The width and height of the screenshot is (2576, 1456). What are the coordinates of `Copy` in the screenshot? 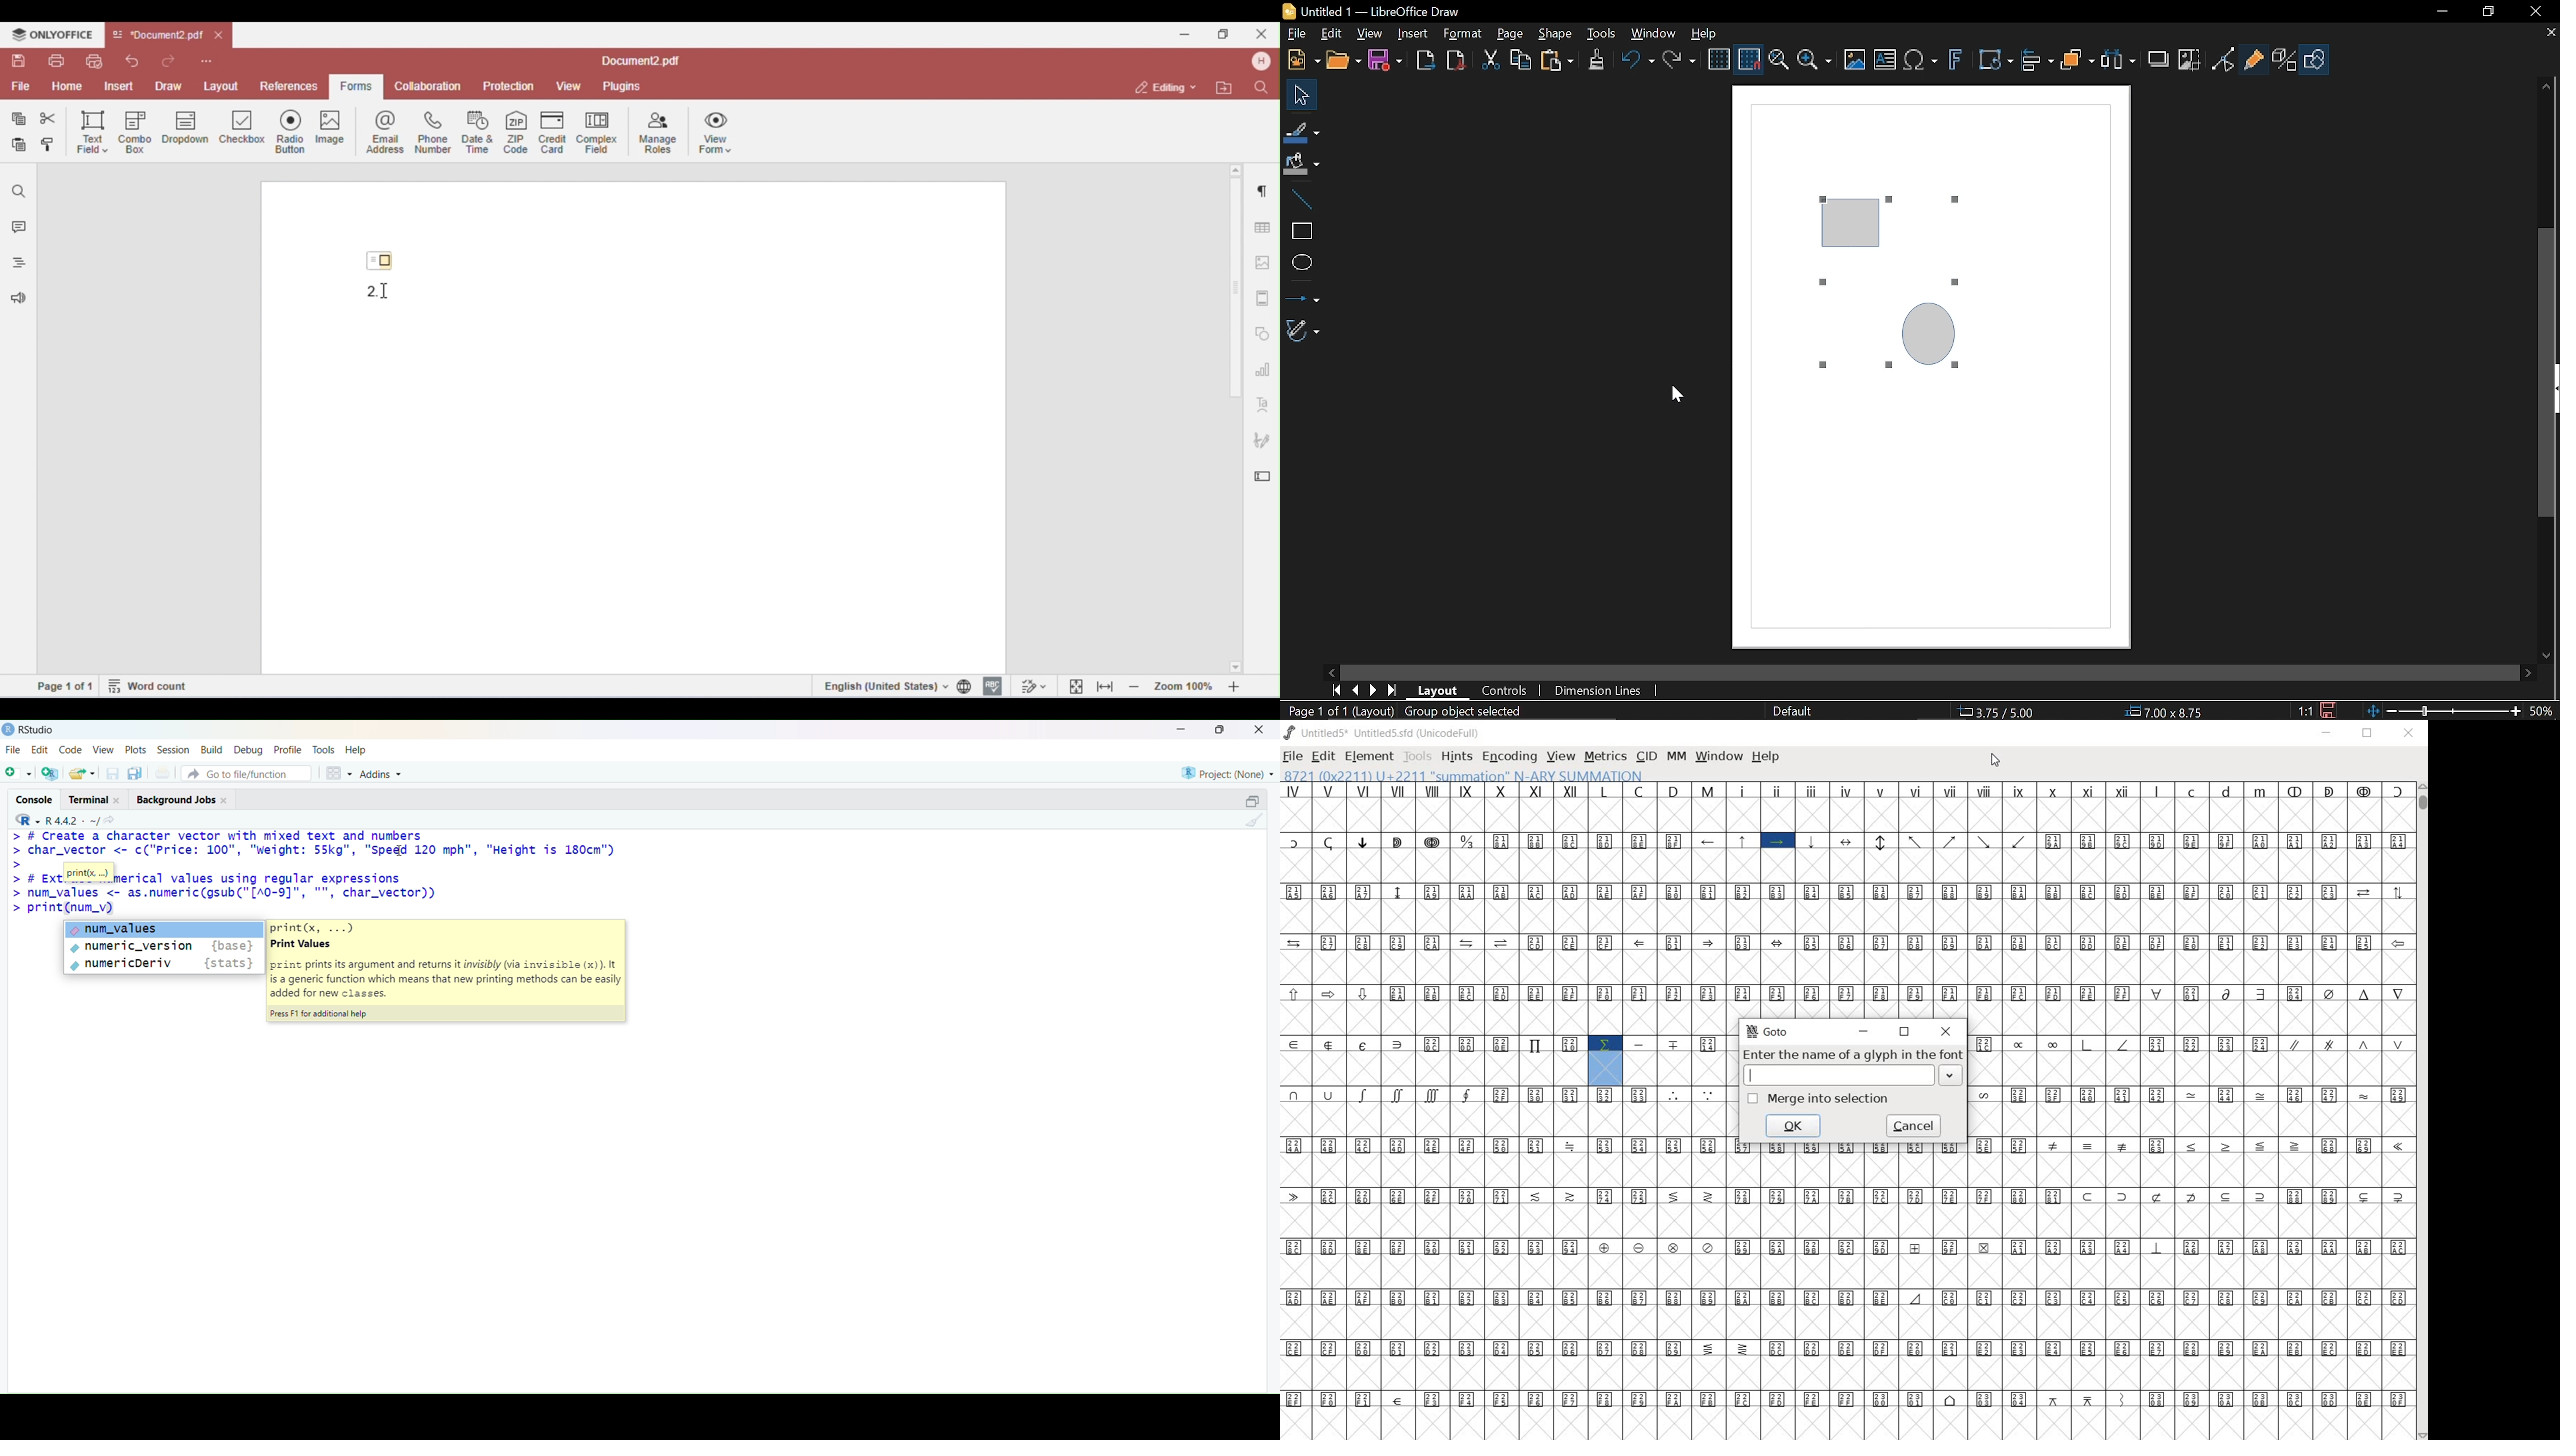 It's located at (1519, 60).